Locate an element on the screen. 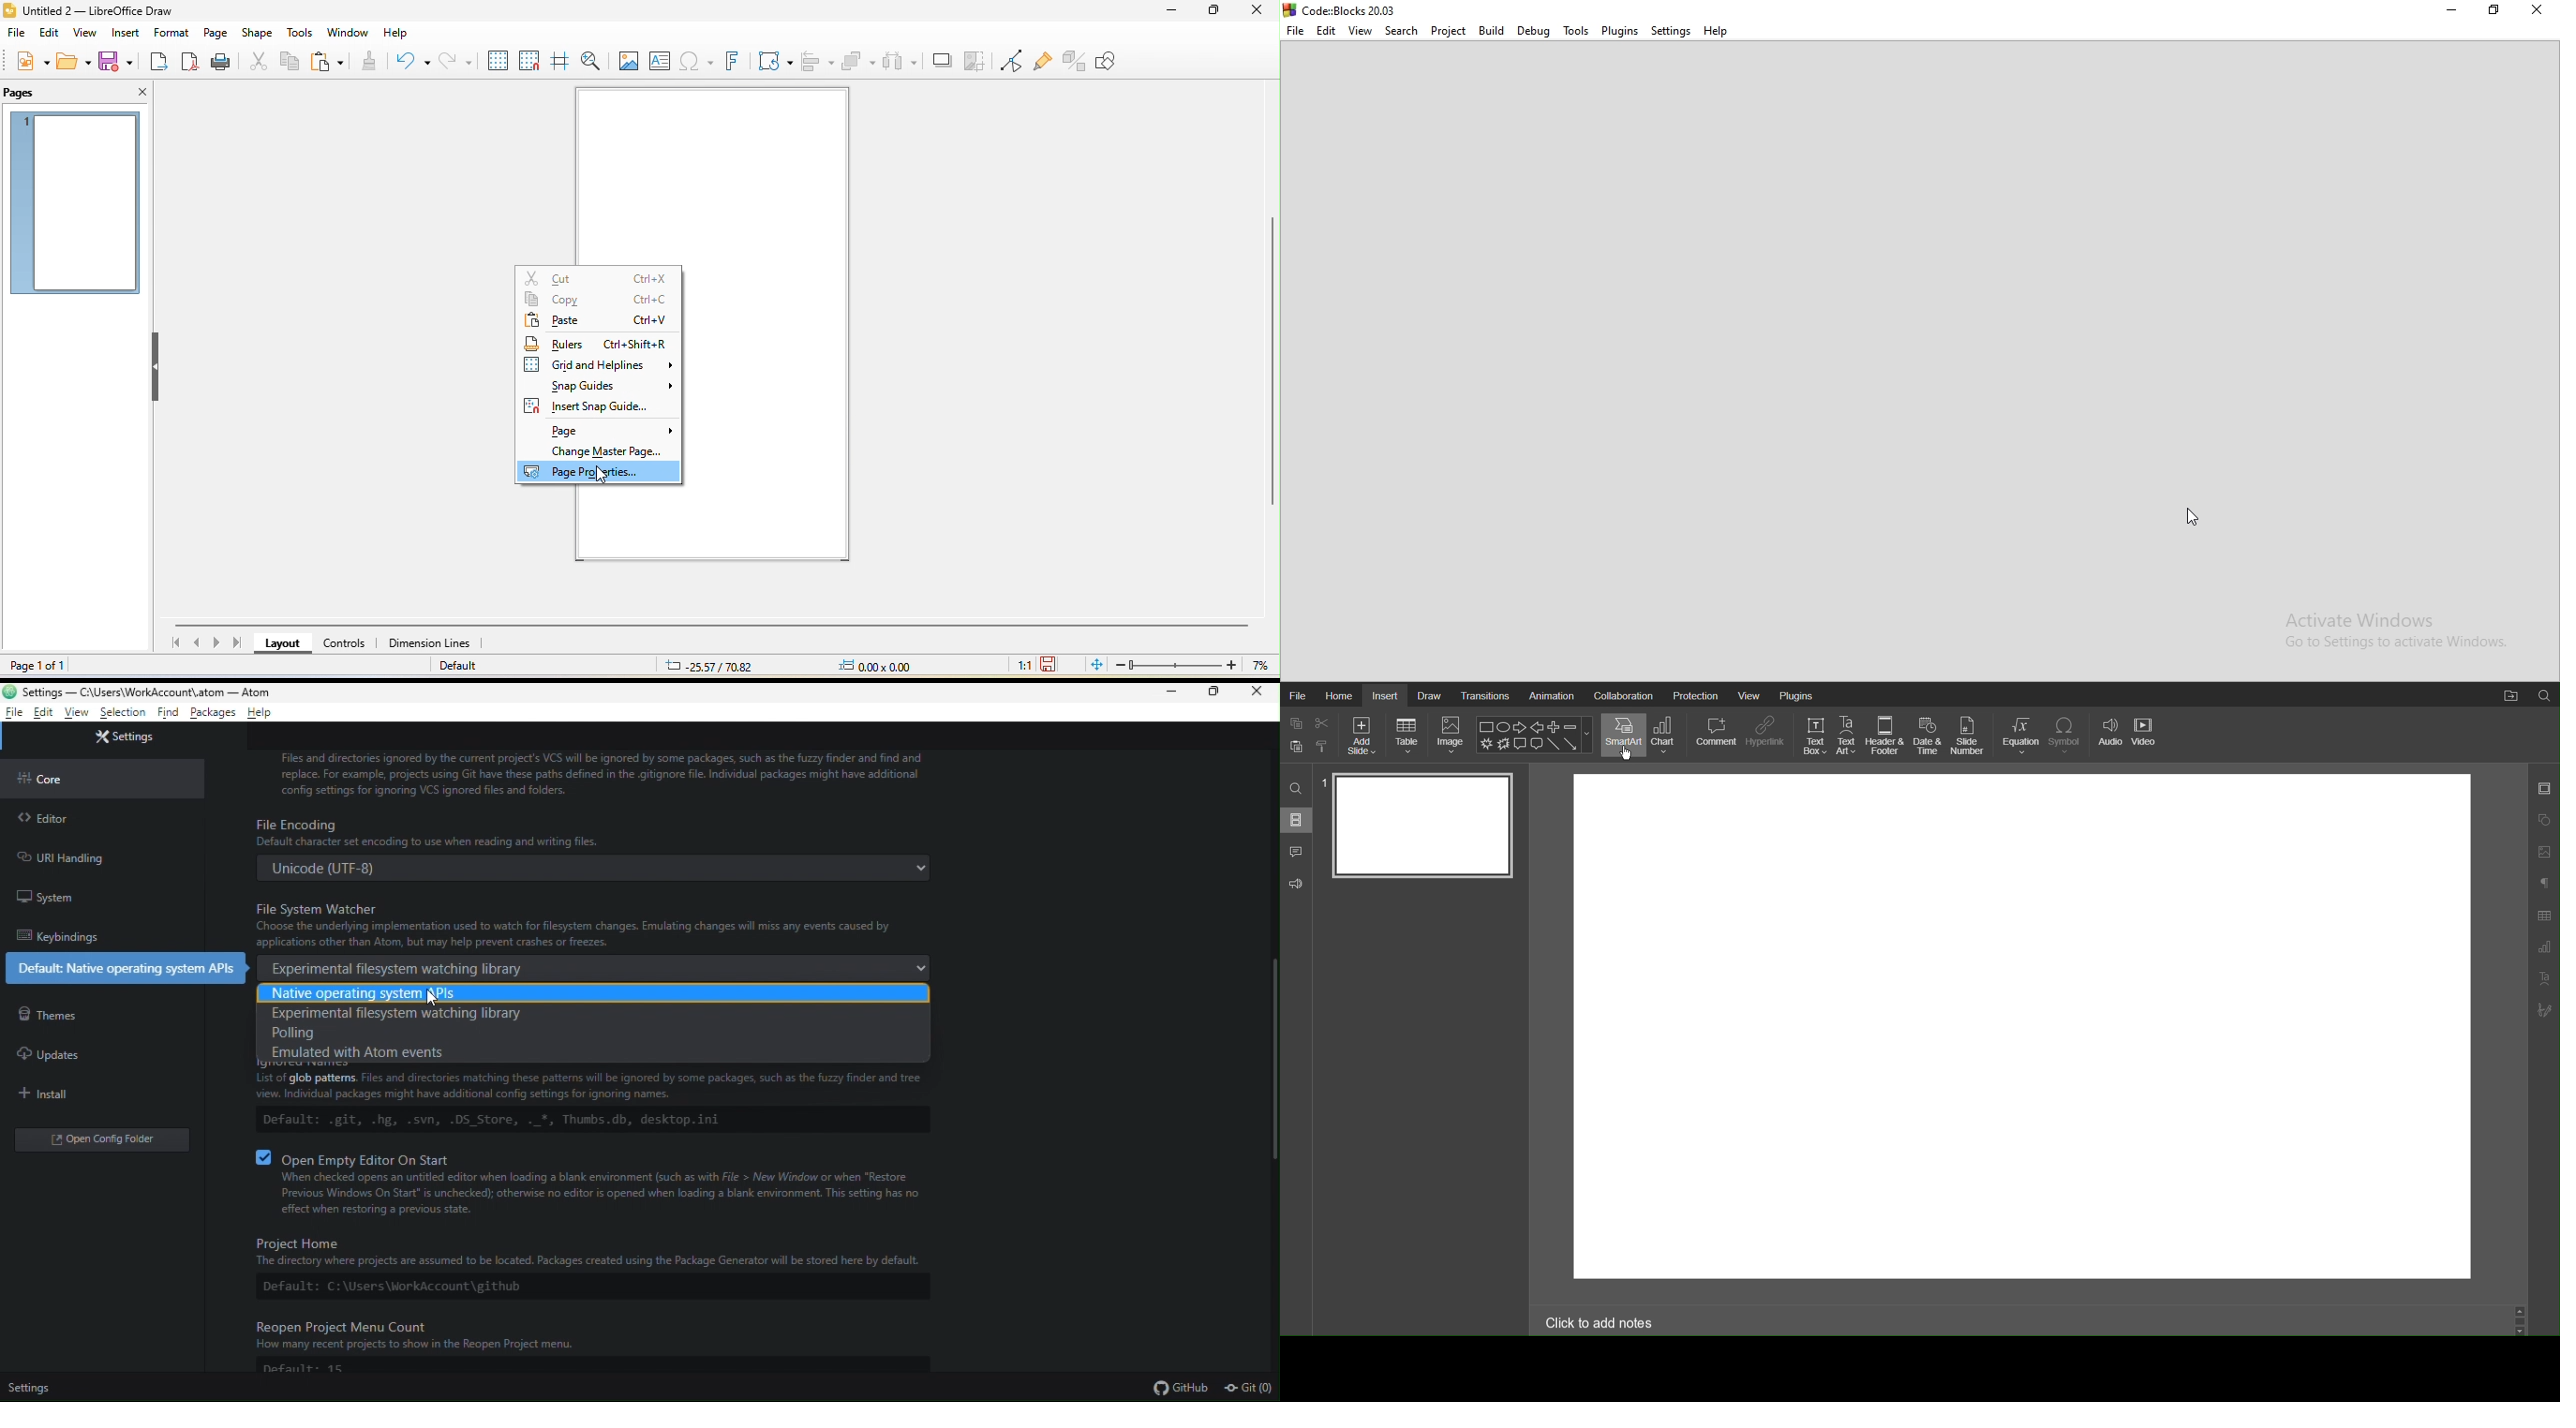  slider is located at coordinates (1263, 1060).